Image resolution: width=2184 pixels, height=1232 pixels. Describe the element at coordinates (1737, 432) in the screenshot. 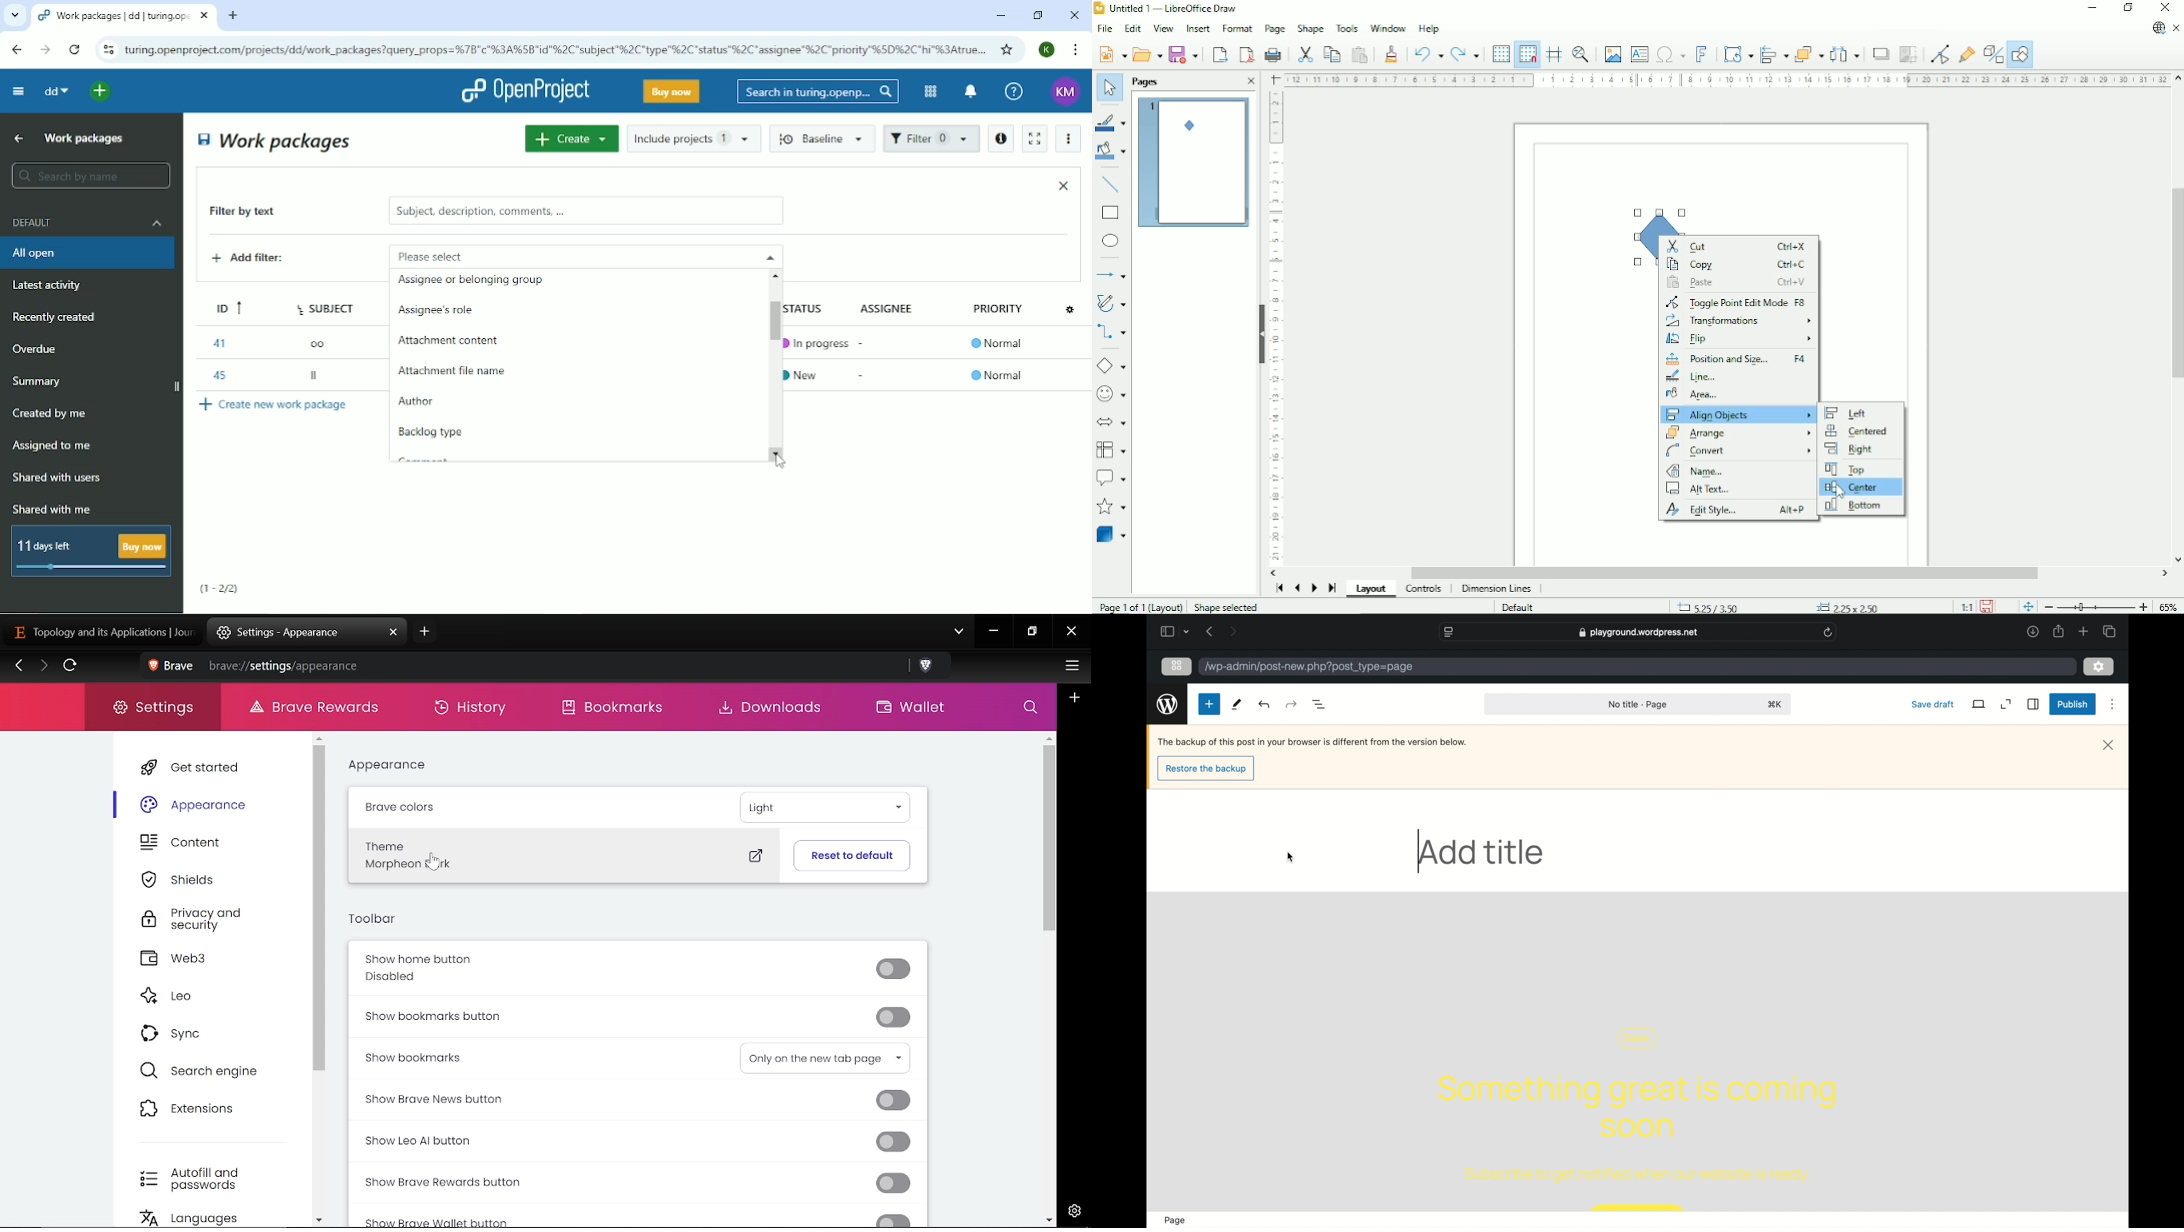

I see `Arrange` at that location.